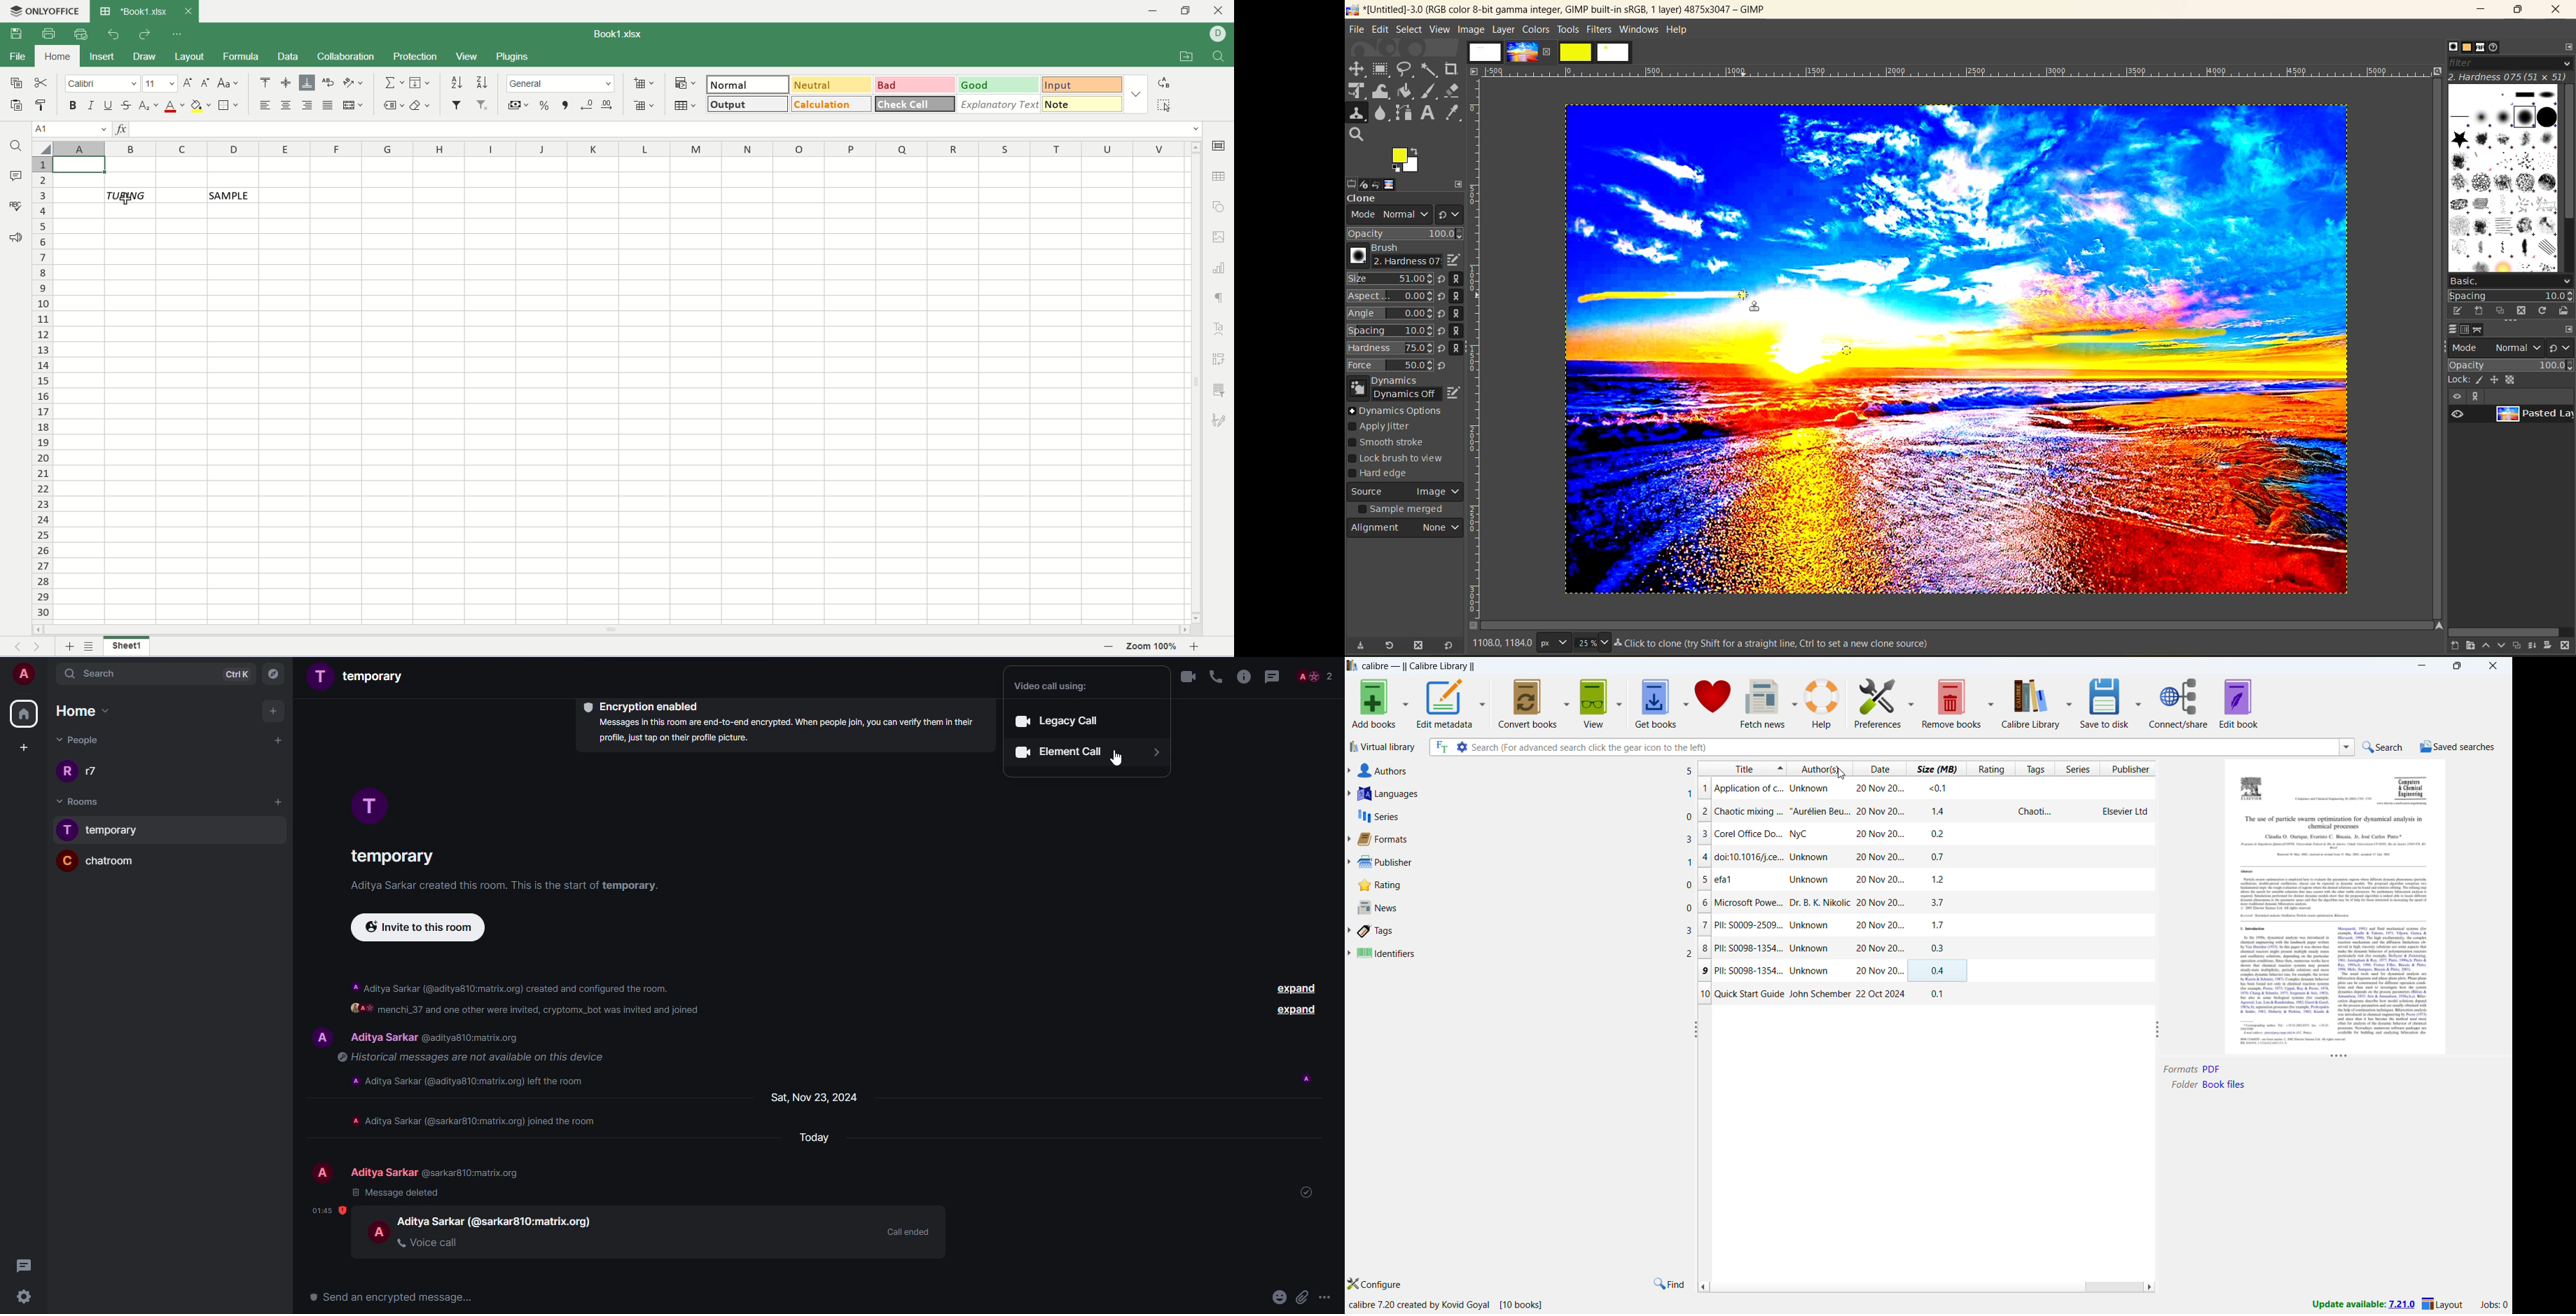 This screenshot has width=2576, height=1316. What do you see at coordinates (2337, 1058) in the screenshot?
I see `resize` at bounding box center [2337, 1058].